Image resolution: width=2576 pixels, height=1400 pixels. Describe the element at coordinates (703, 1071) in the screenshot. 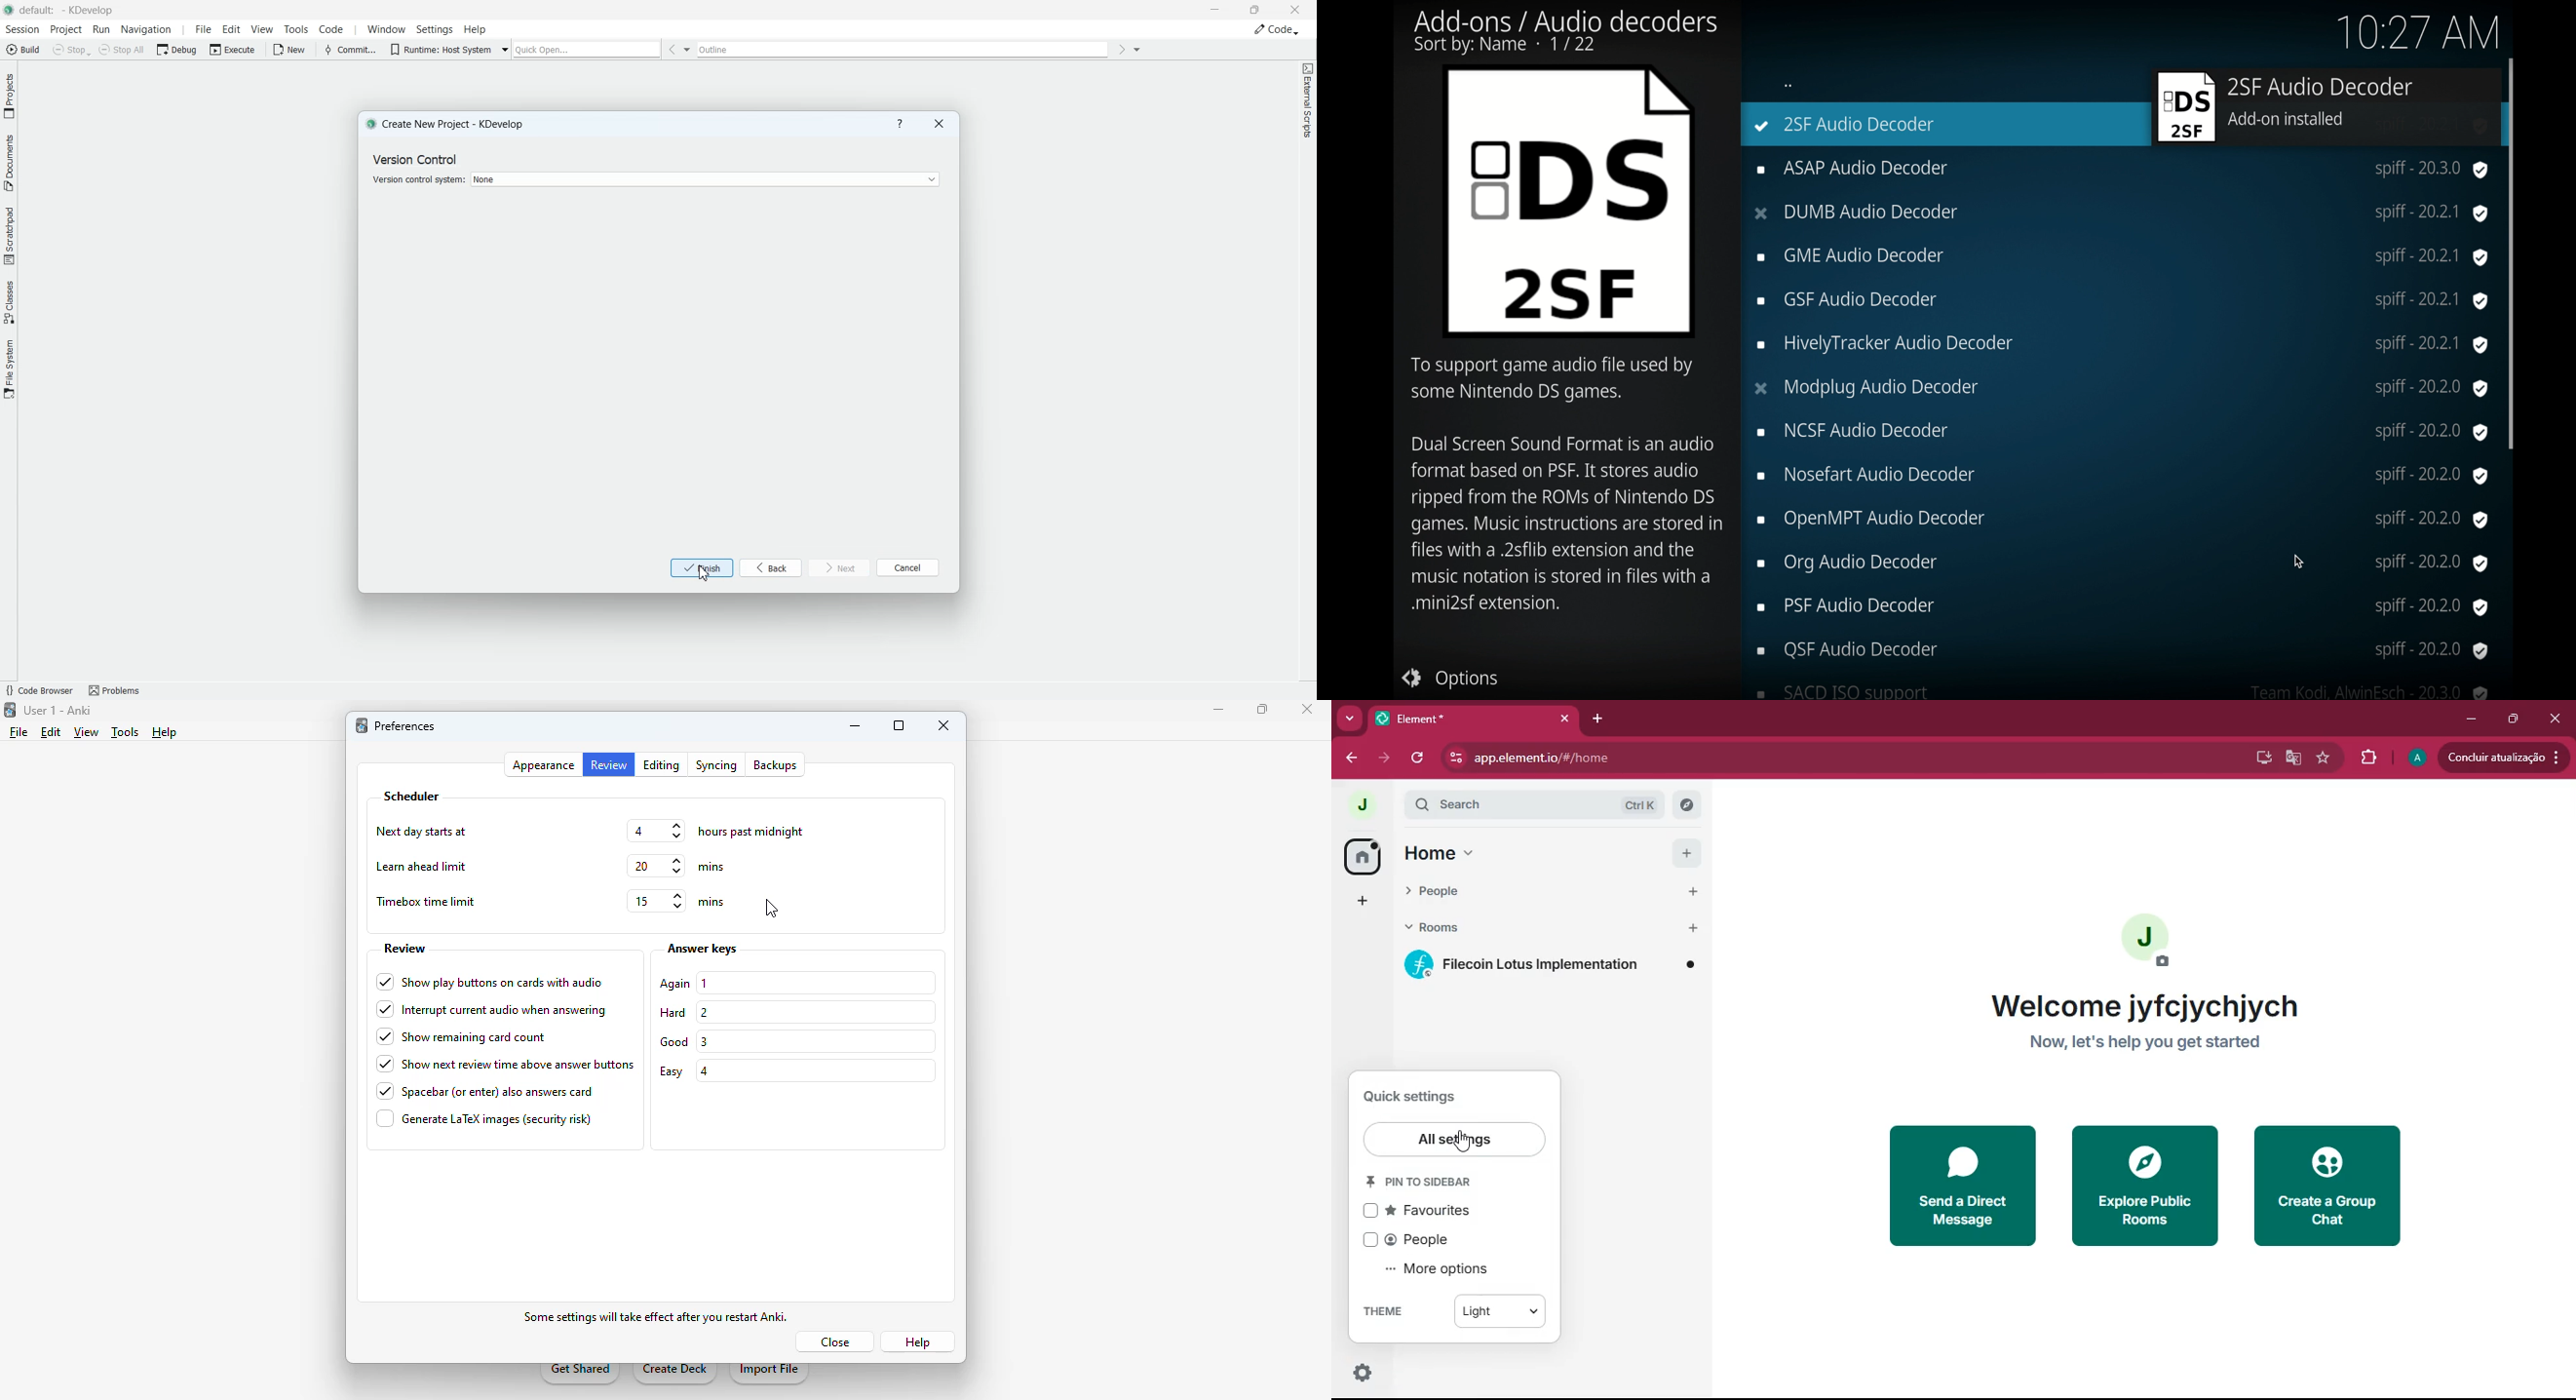

I see `4` at that location.